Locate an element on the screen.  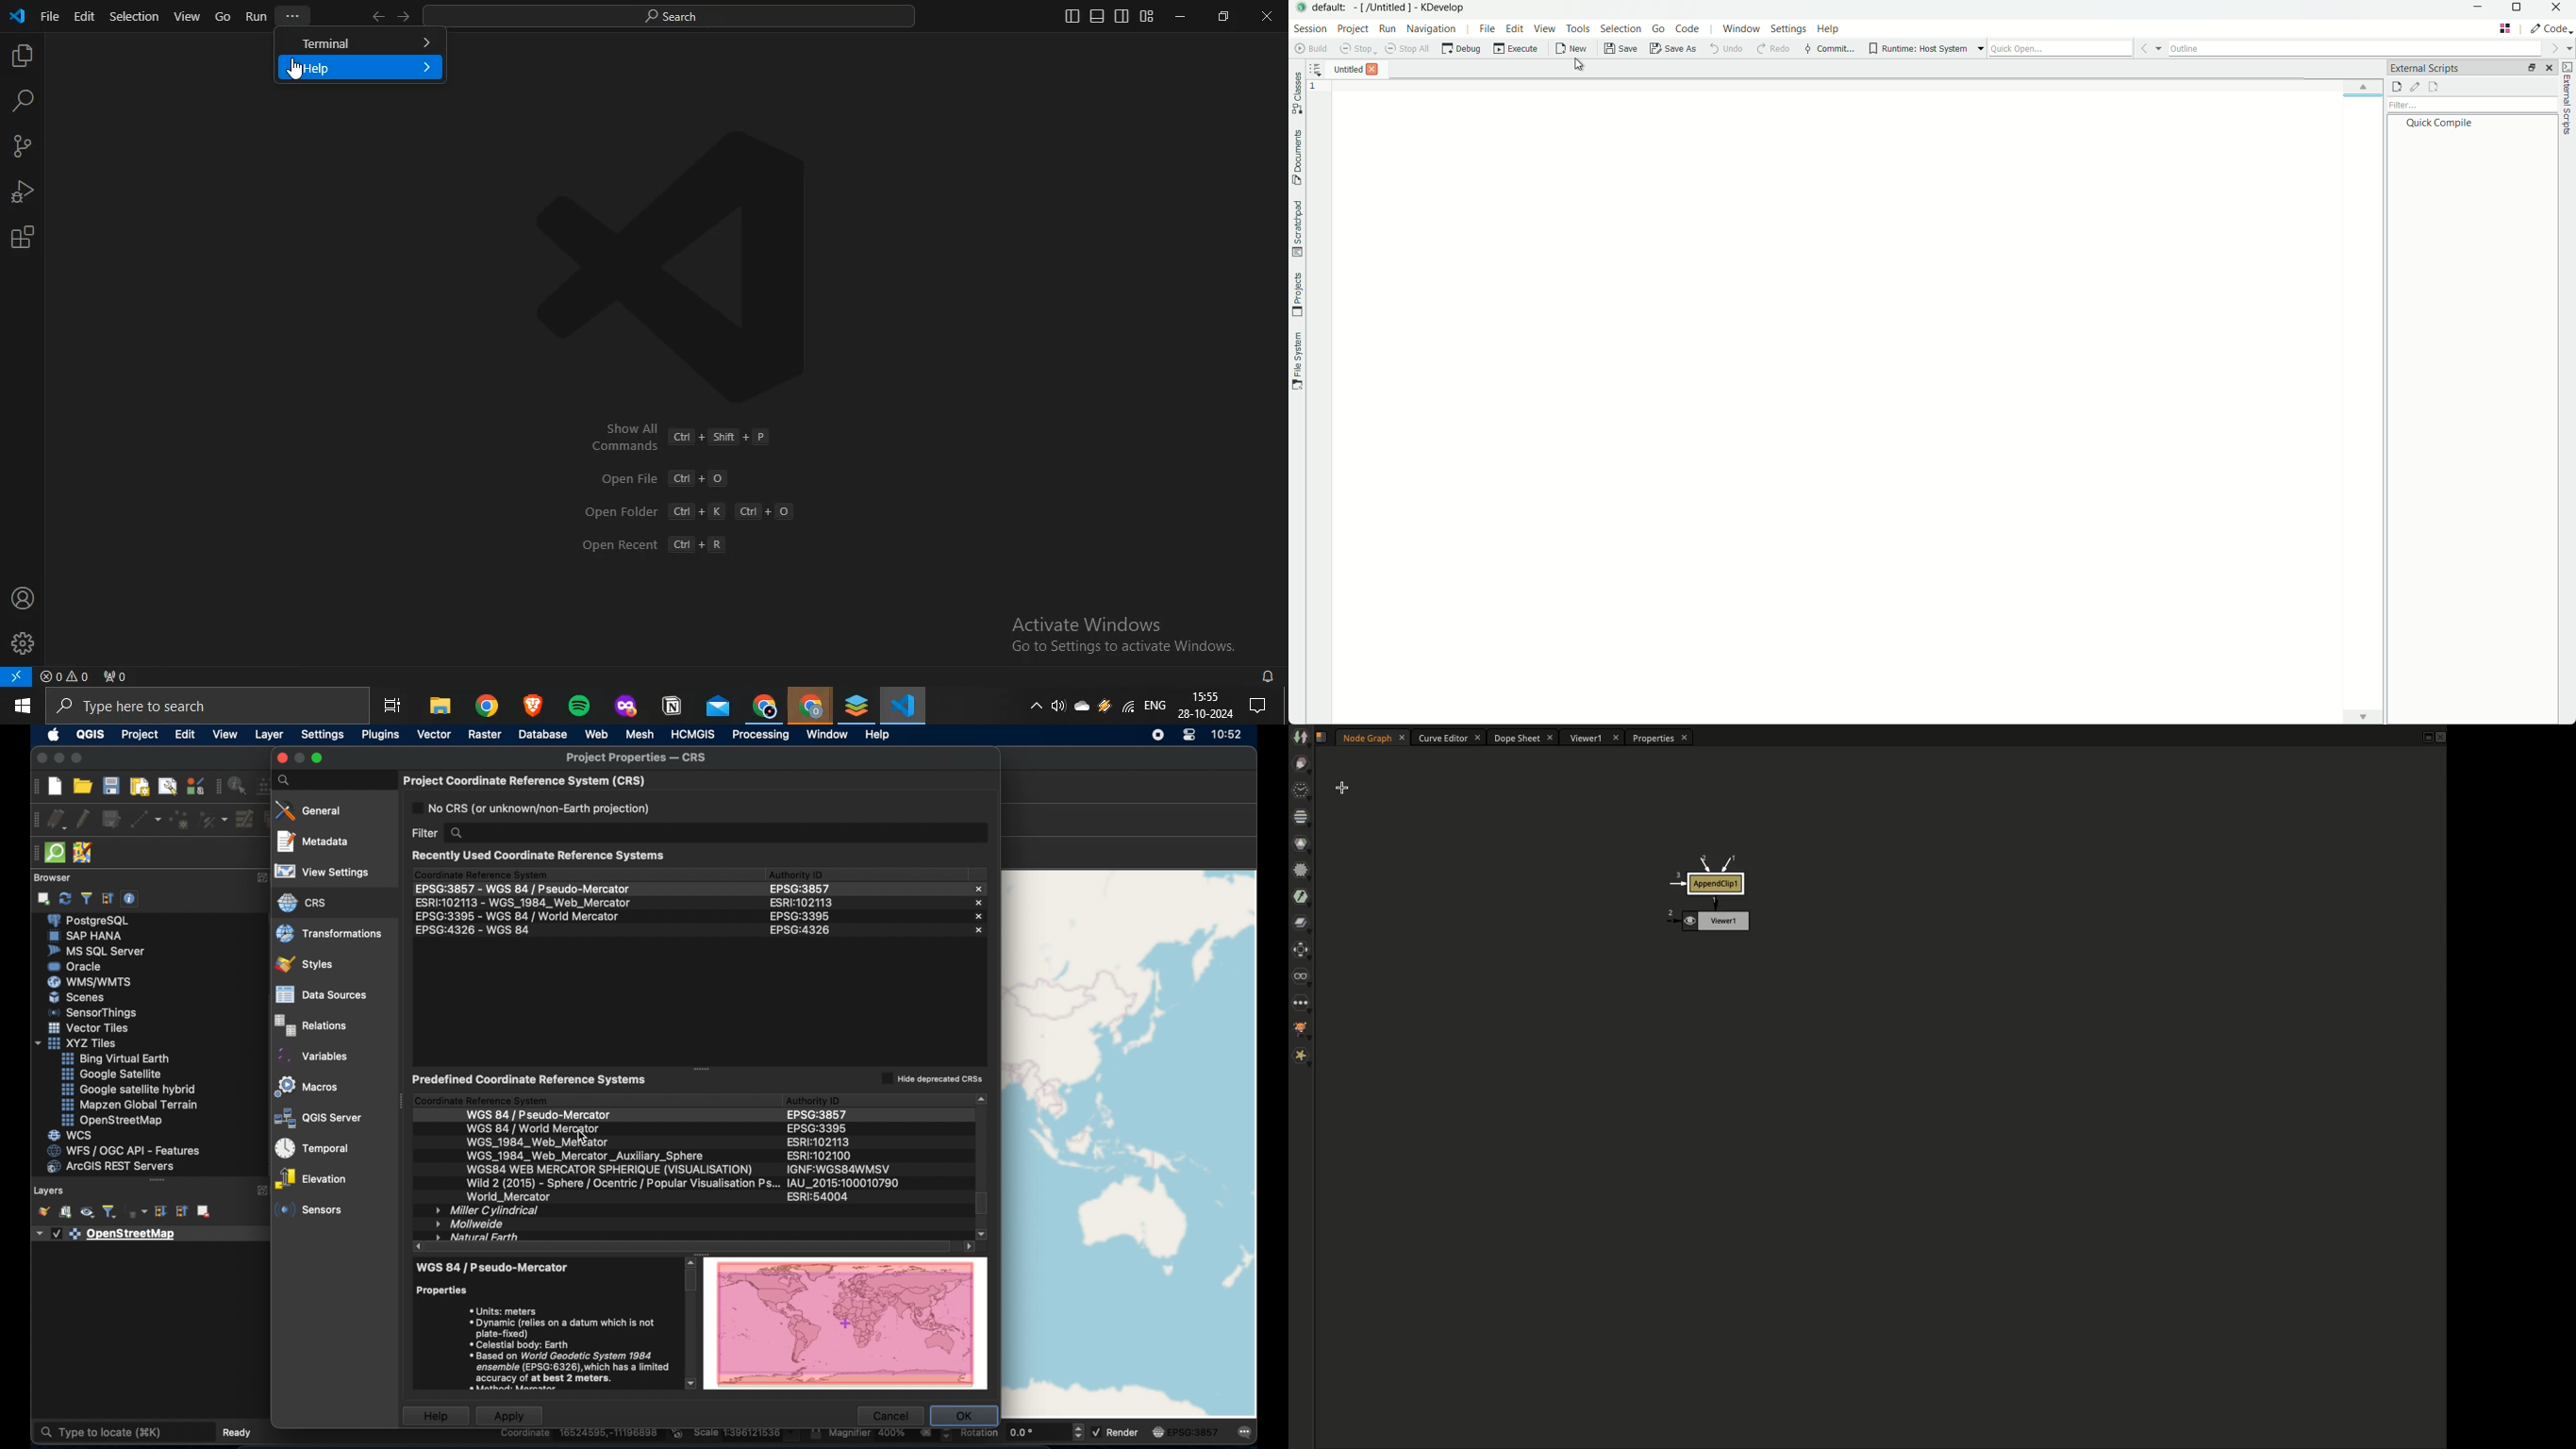
file system is located at coordinates (1297, 362).